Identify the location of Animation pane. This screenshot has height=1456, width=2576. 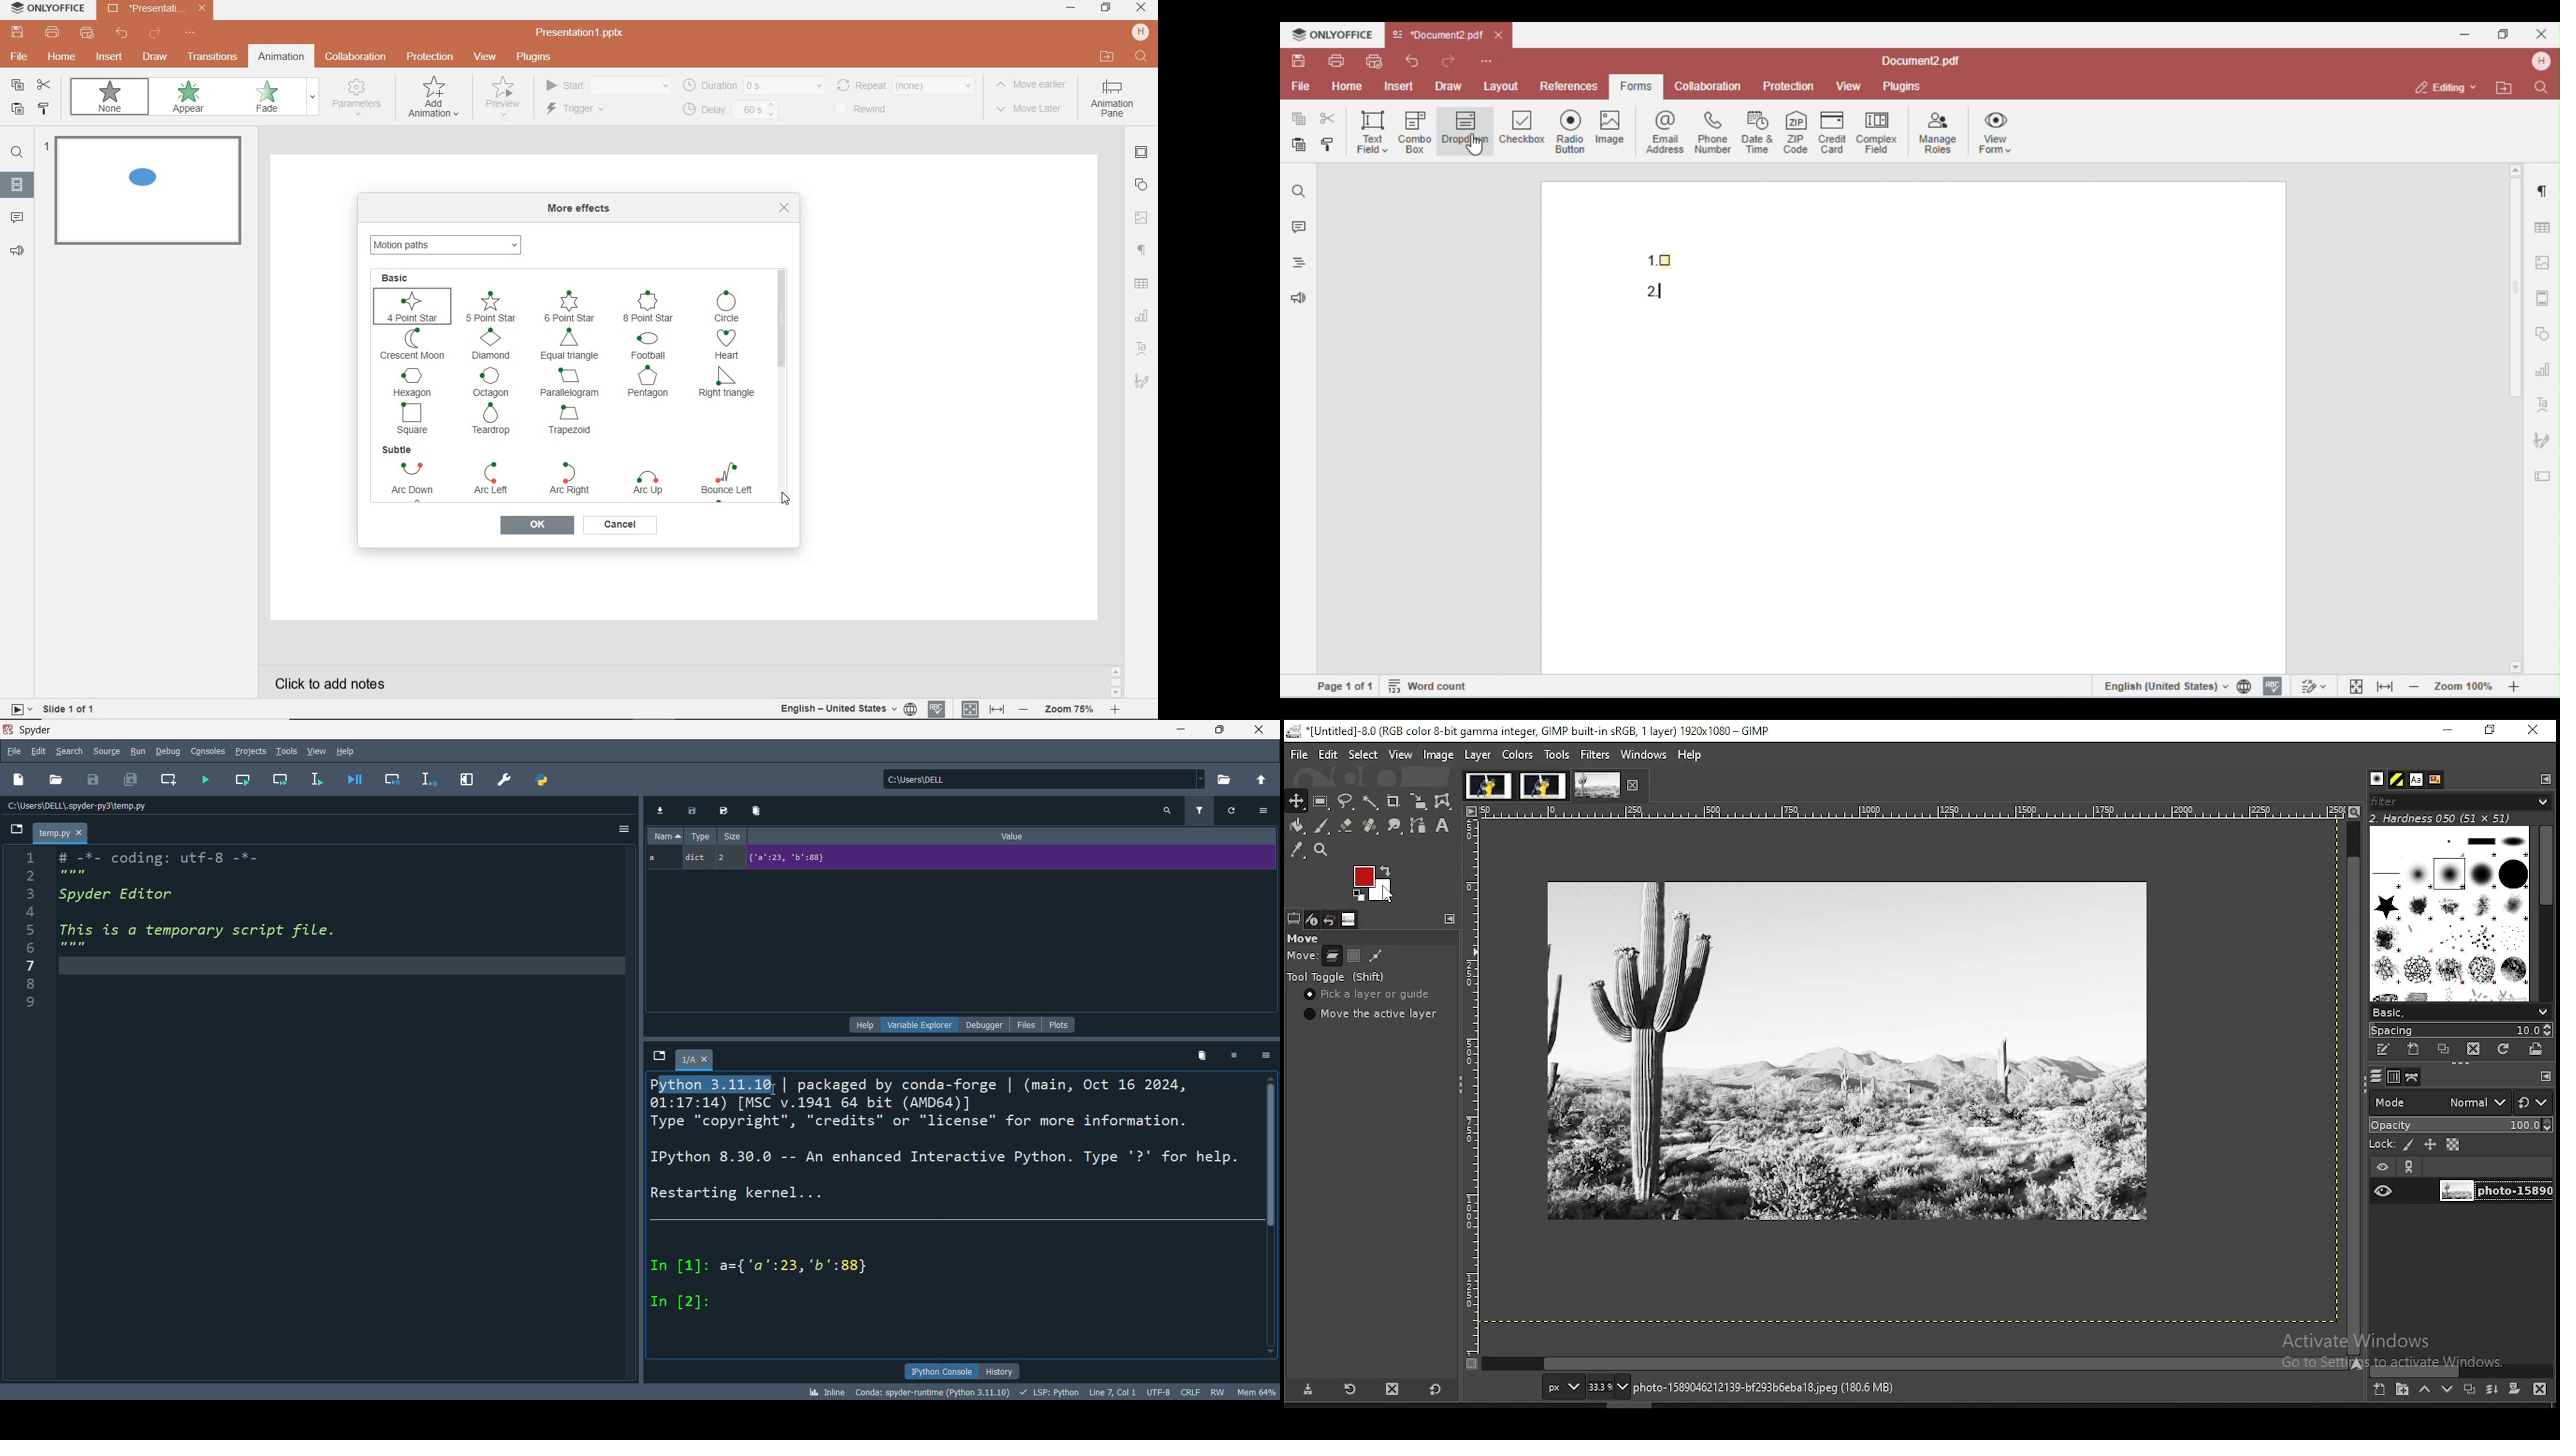
(1112, 100).